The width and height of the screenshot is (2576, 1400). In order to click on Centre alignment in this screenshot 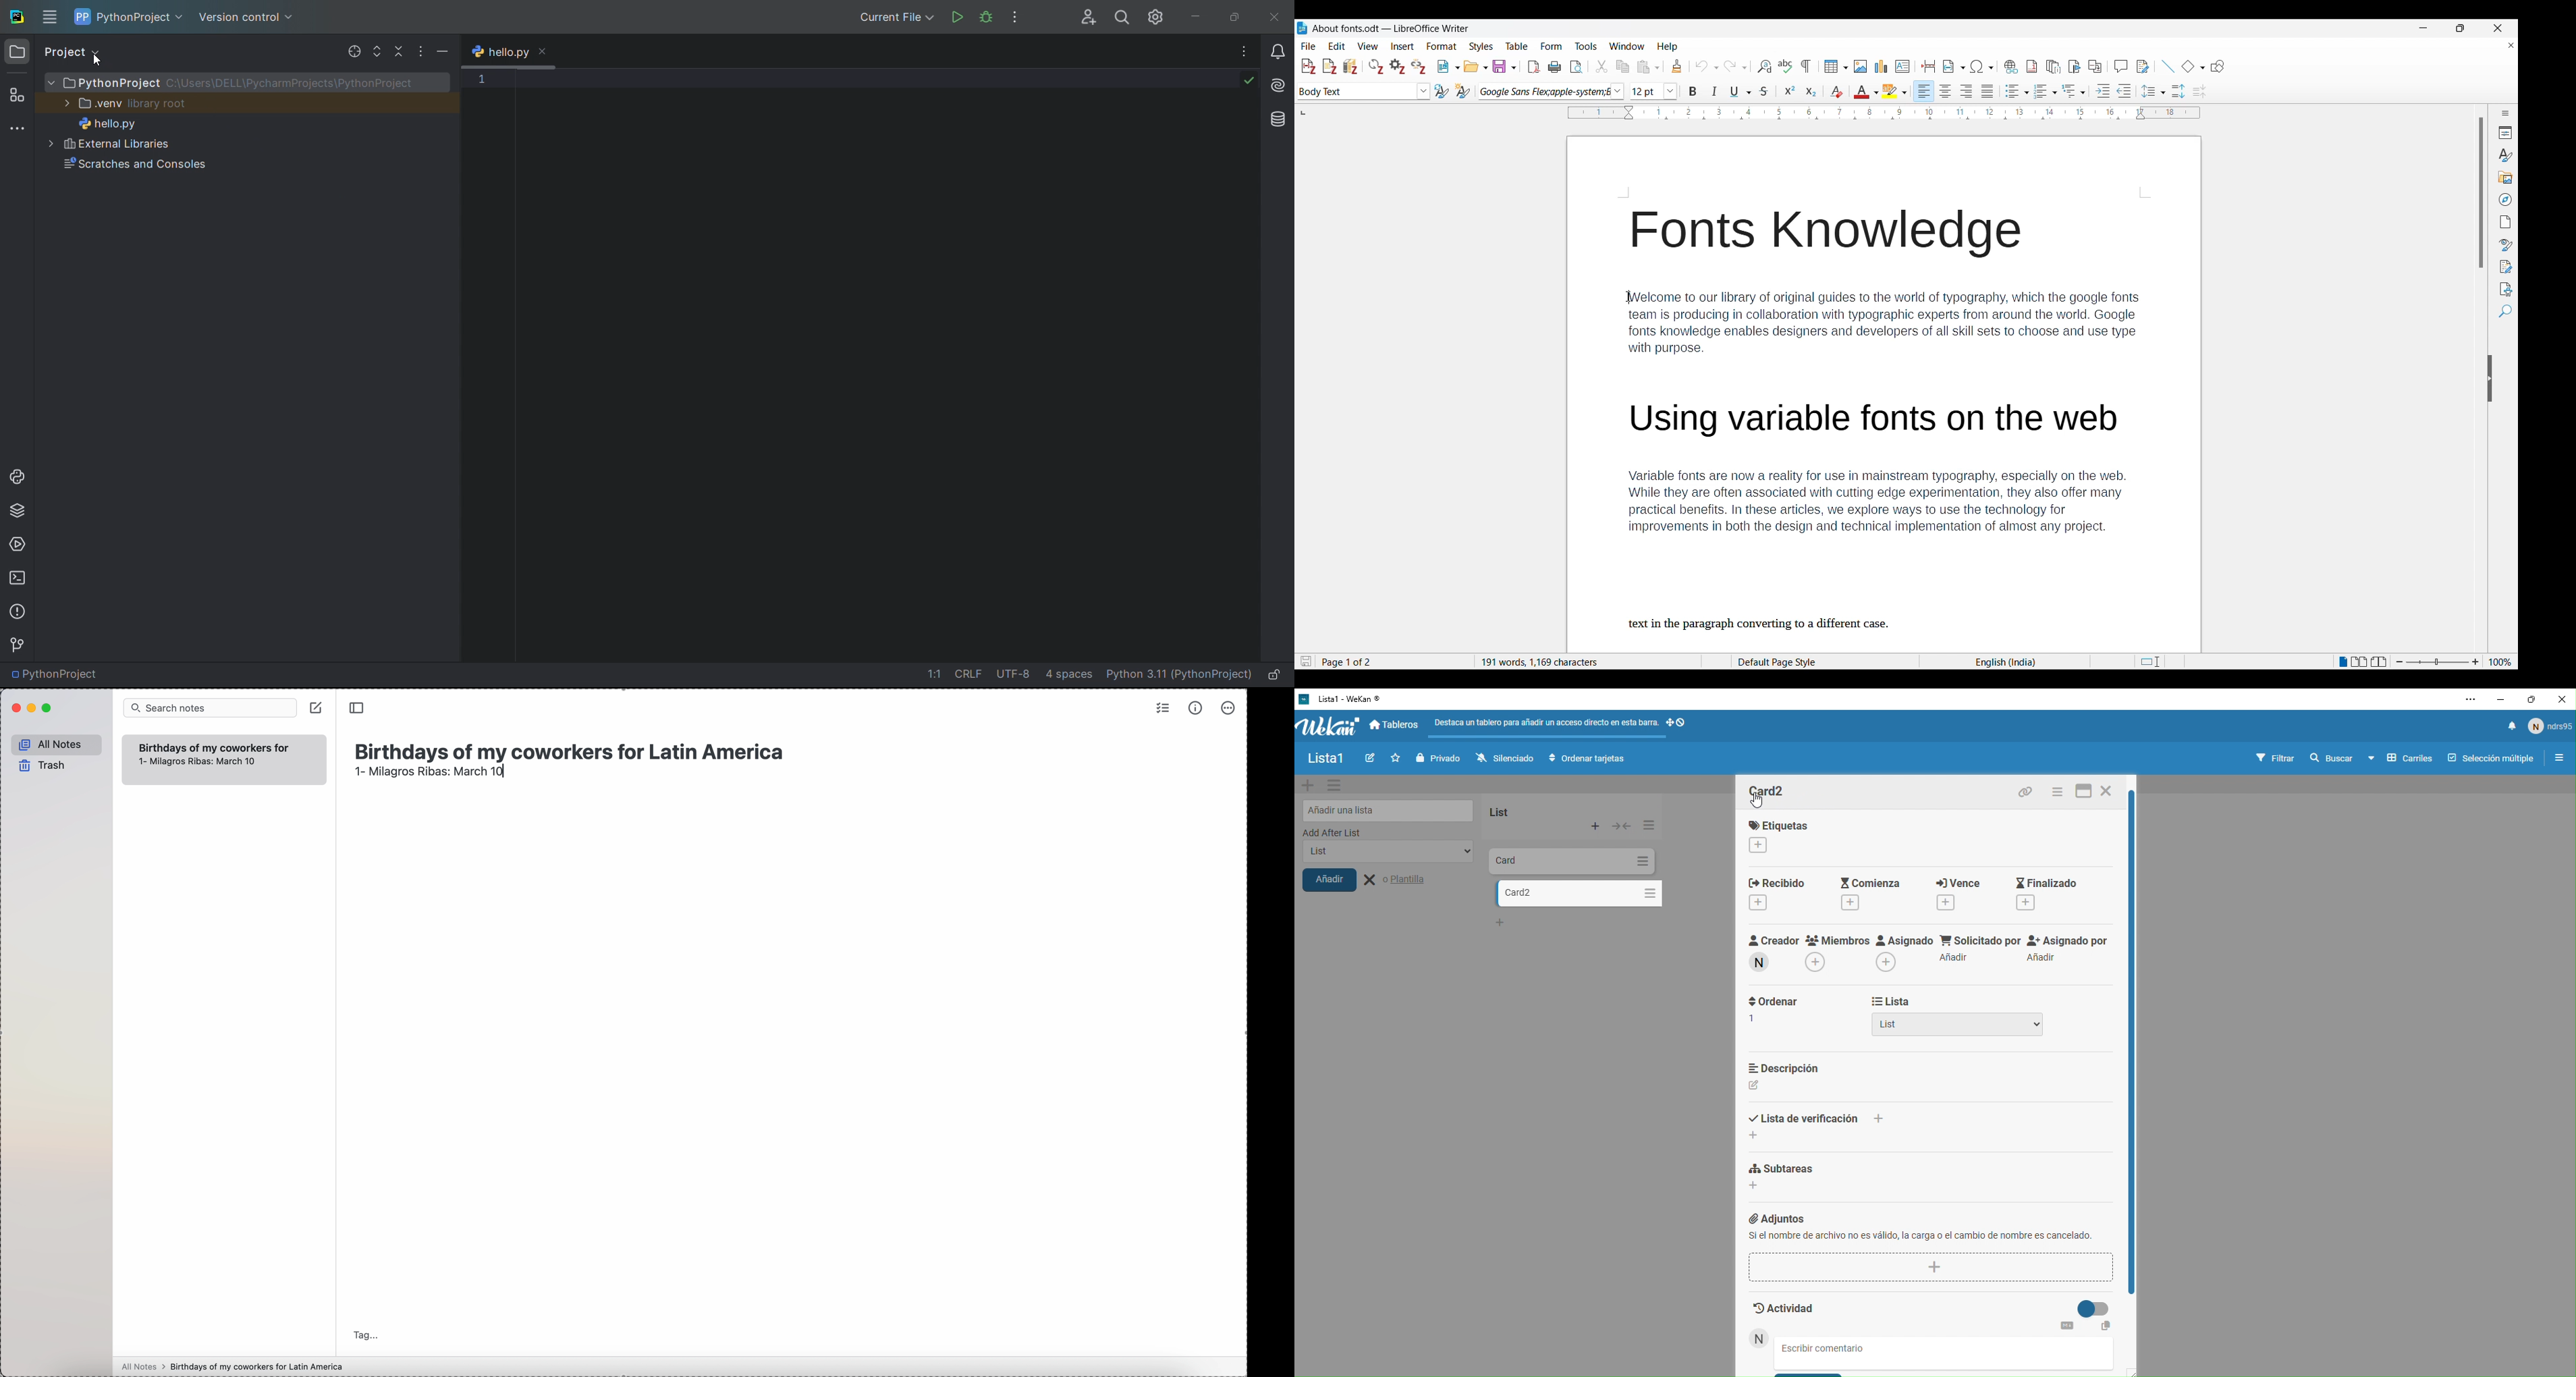, I will do `click(1945, 91)`.